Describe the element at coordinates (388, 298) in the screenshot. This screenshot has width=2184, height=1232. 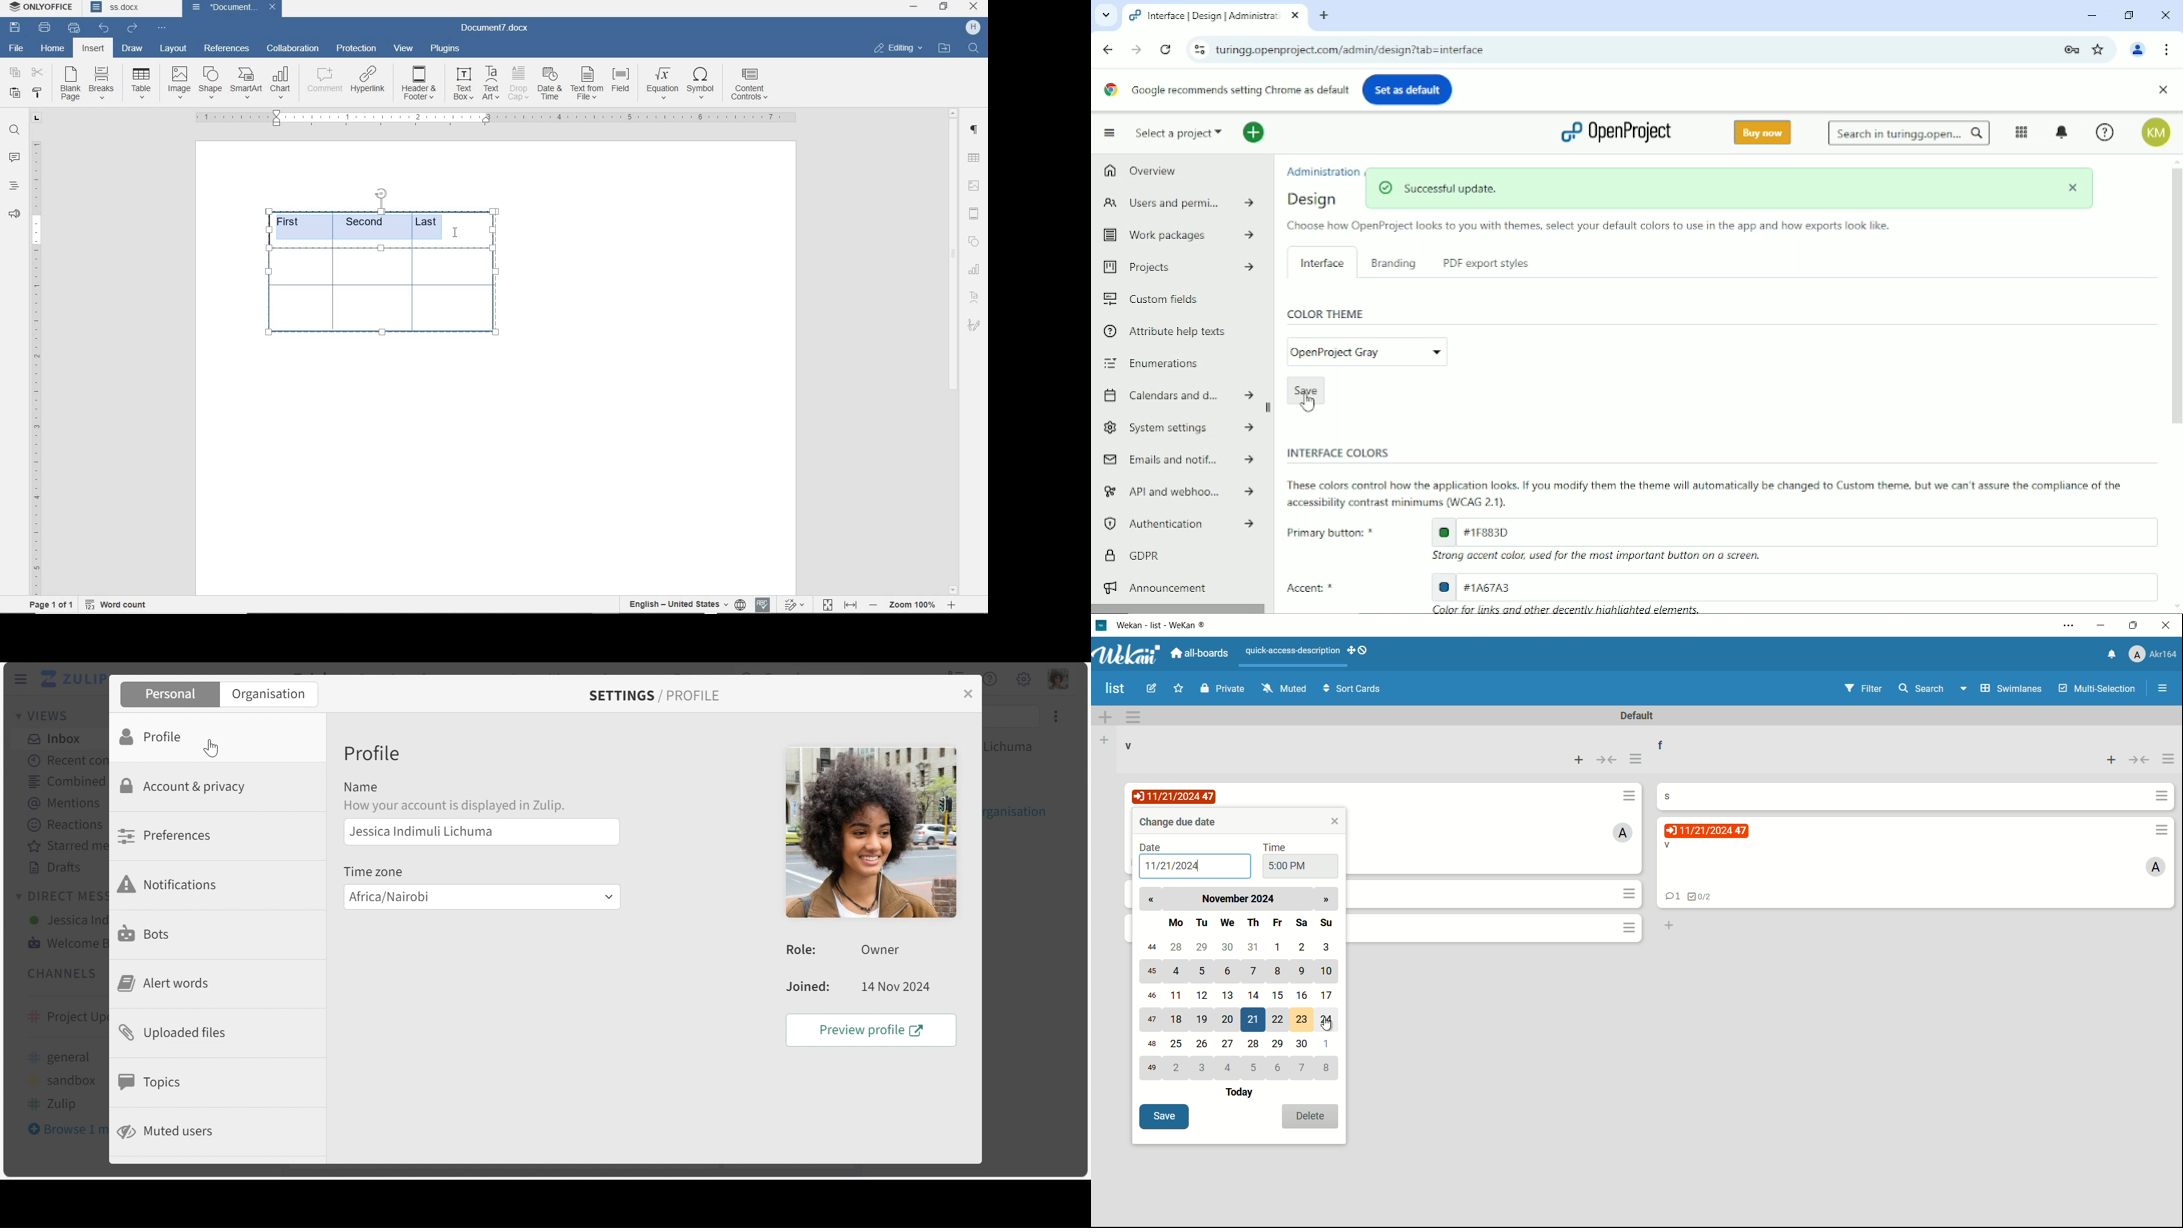
I see `table` at that location.